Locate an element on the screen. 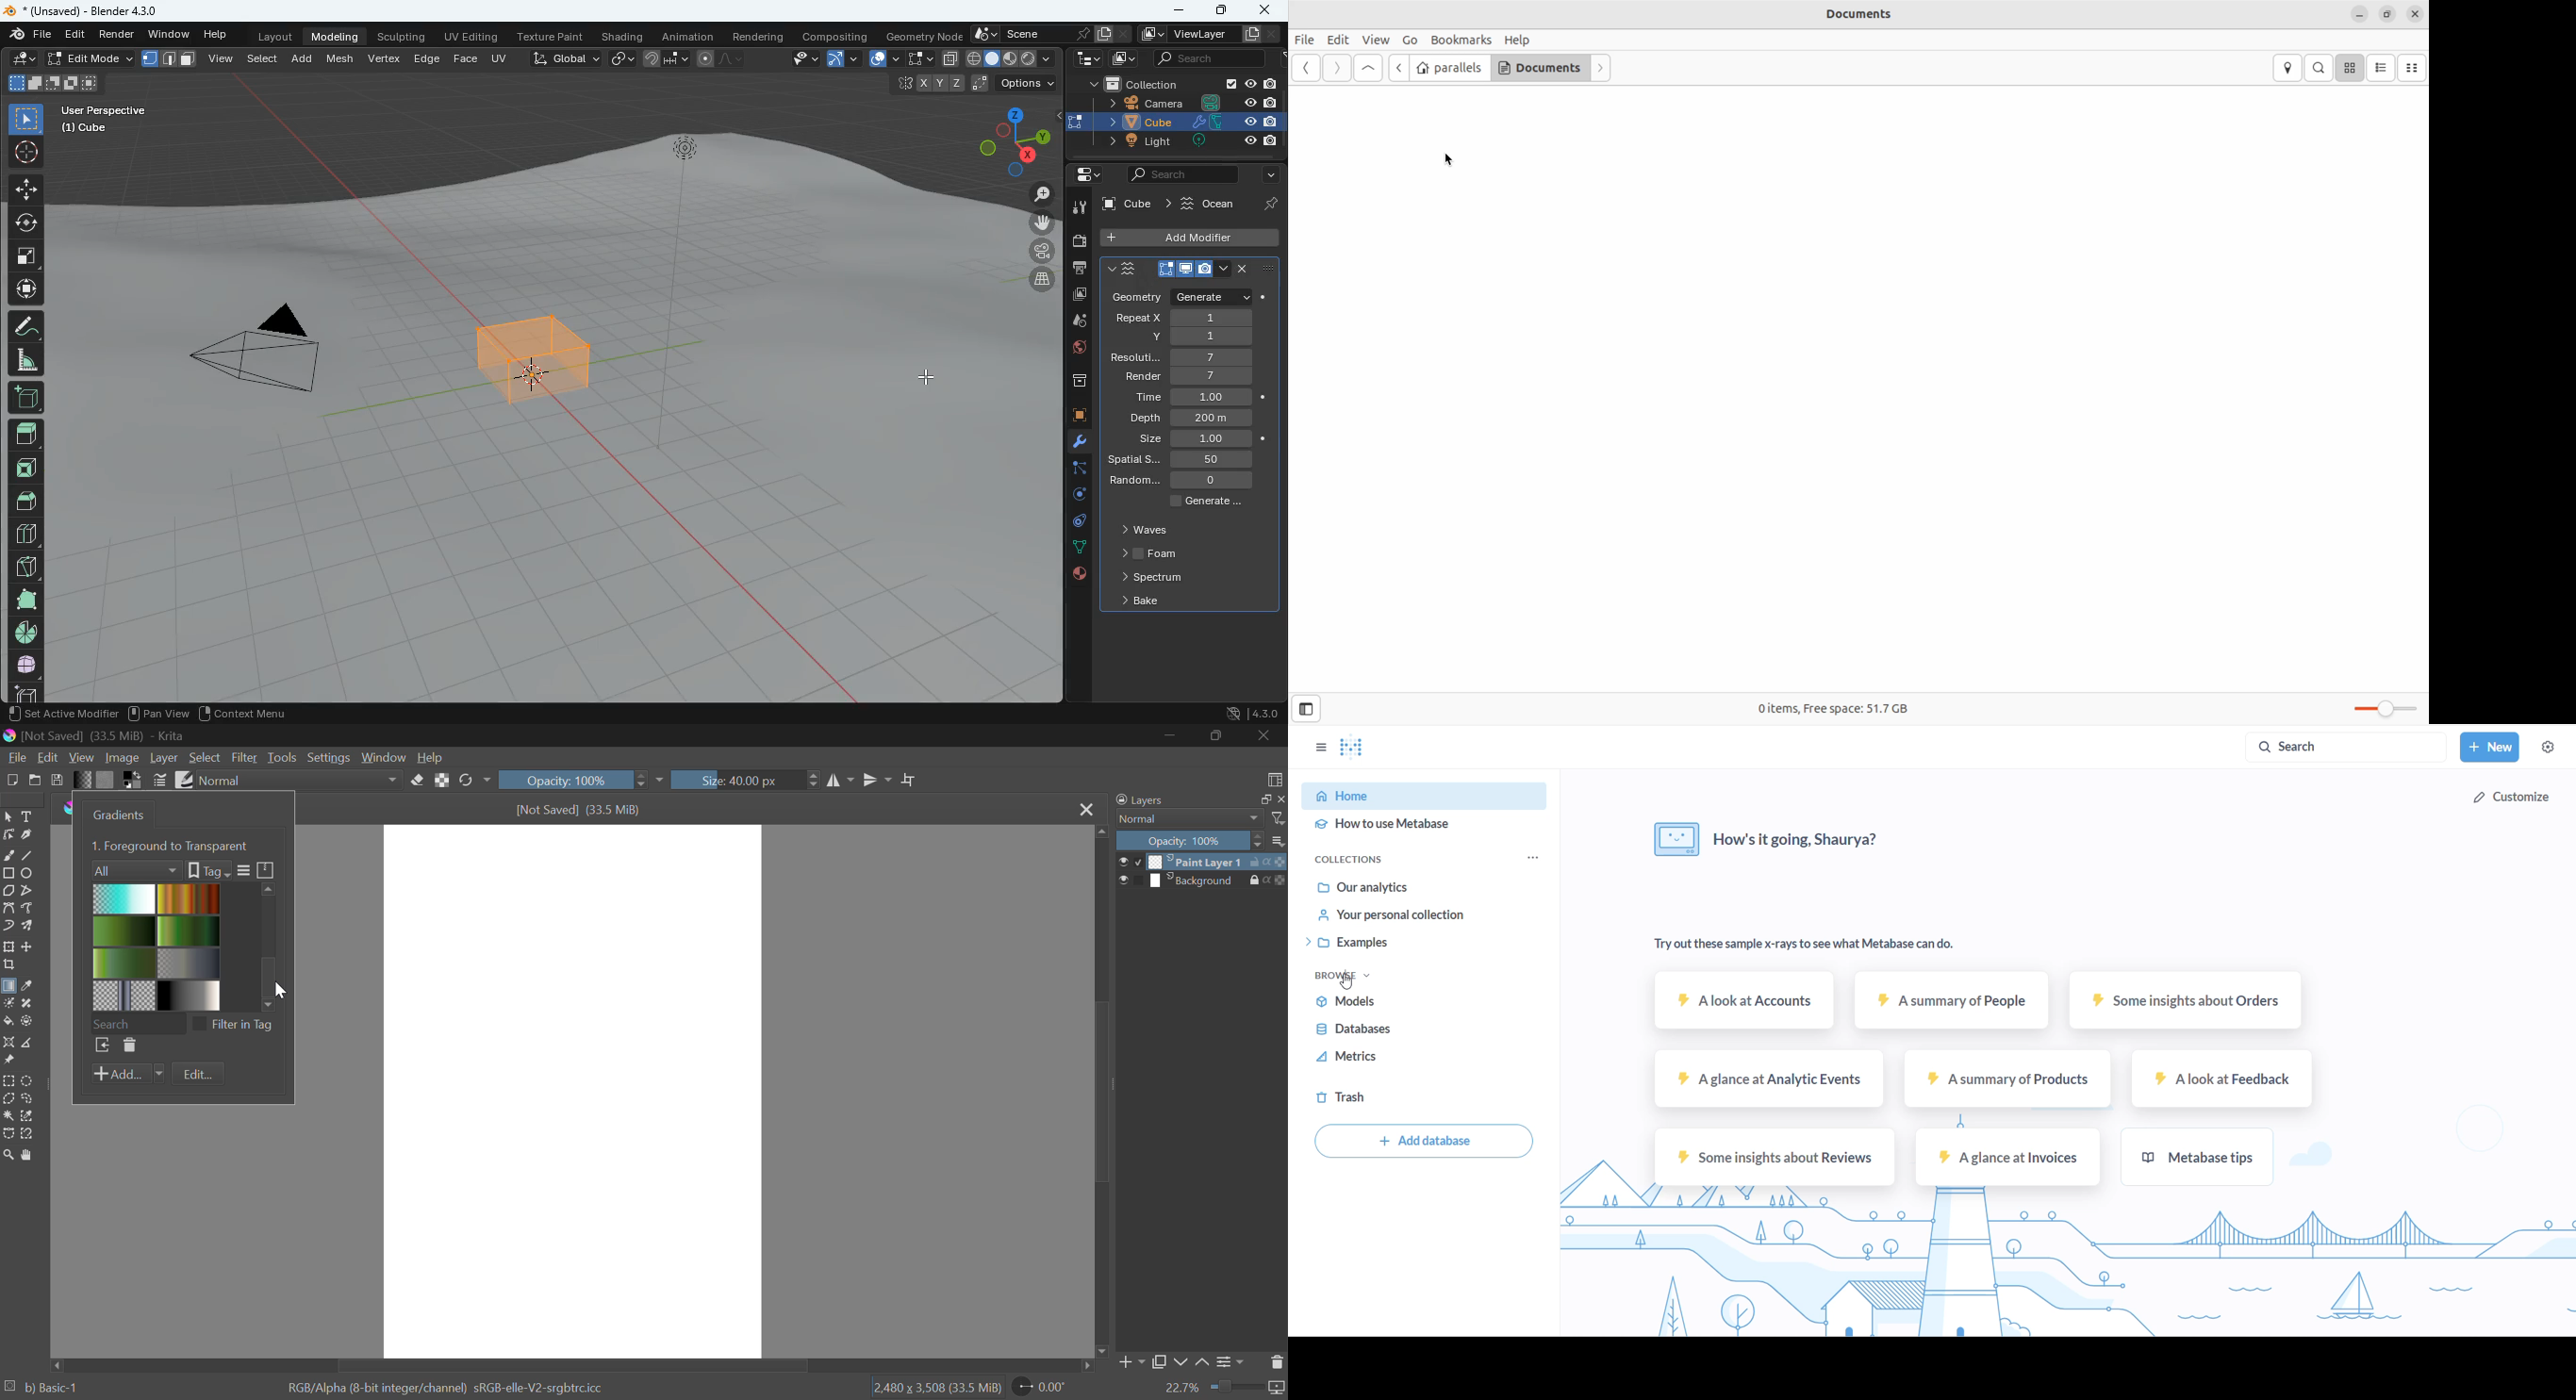  Assistant Tool is located at coordinates (9, 1043).